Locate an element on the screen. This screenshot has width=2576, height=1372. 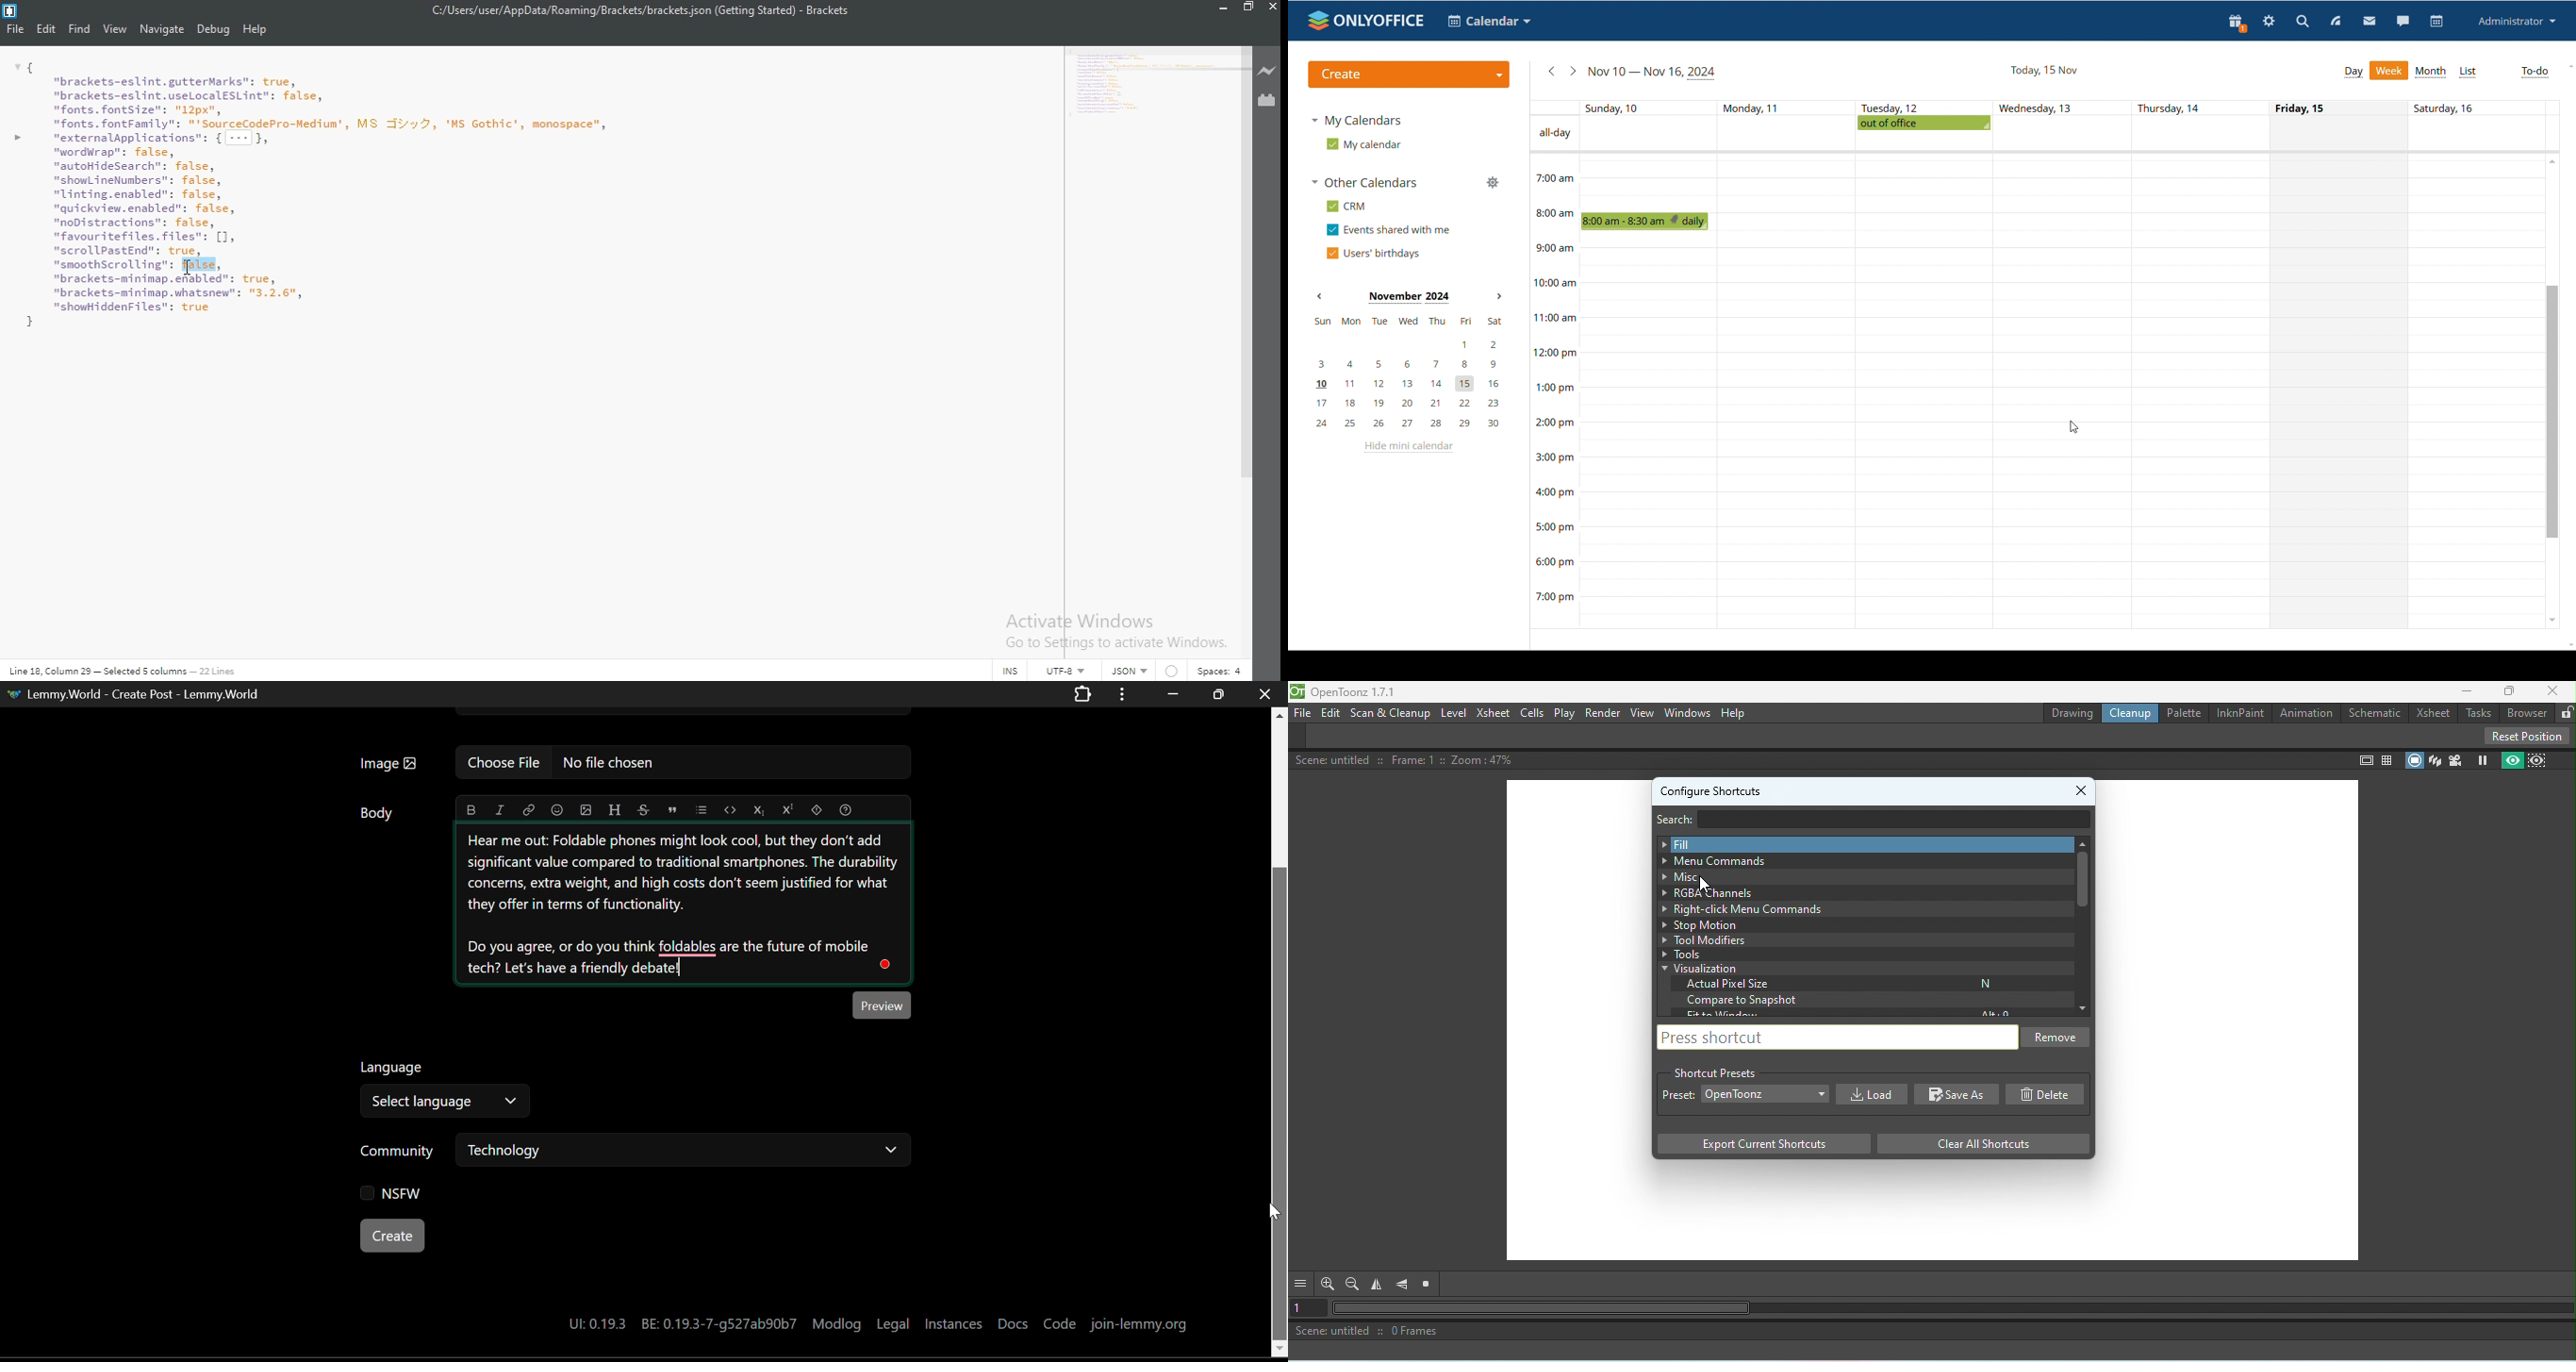
create is located at coordinates (1408, 74).